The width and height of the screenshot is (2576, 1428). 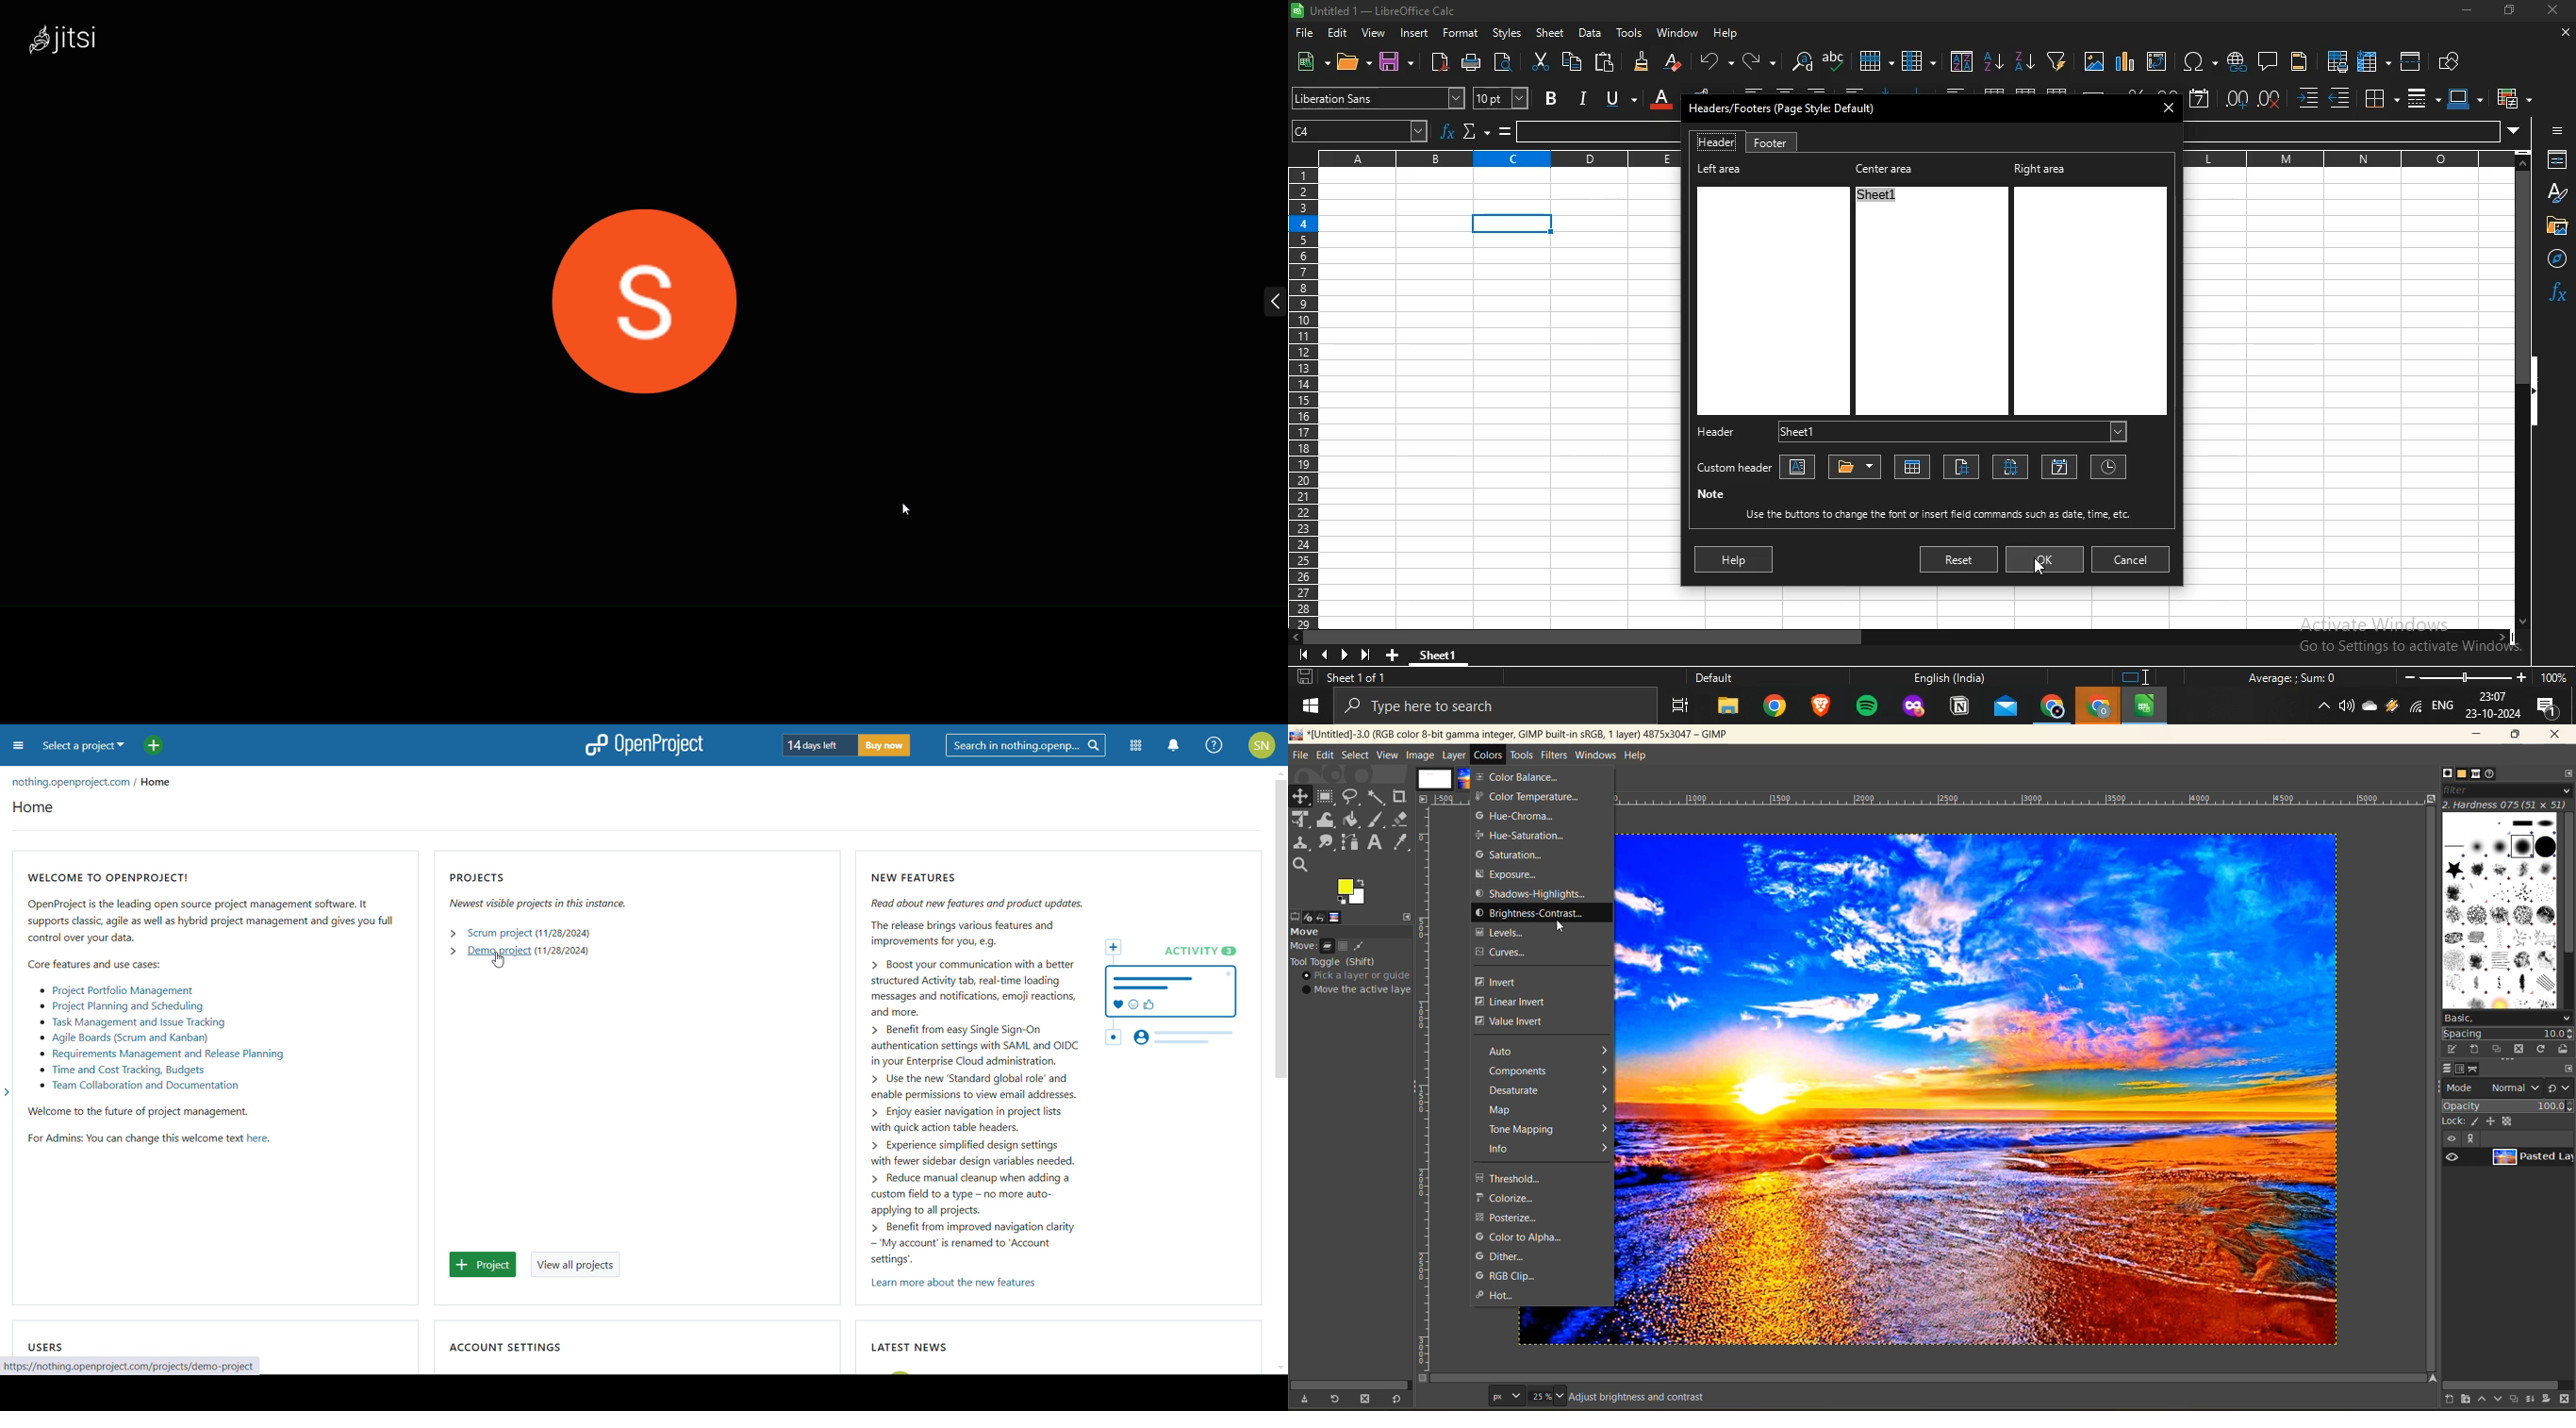 I want to click on paths, so click(x=2475, y=1070).